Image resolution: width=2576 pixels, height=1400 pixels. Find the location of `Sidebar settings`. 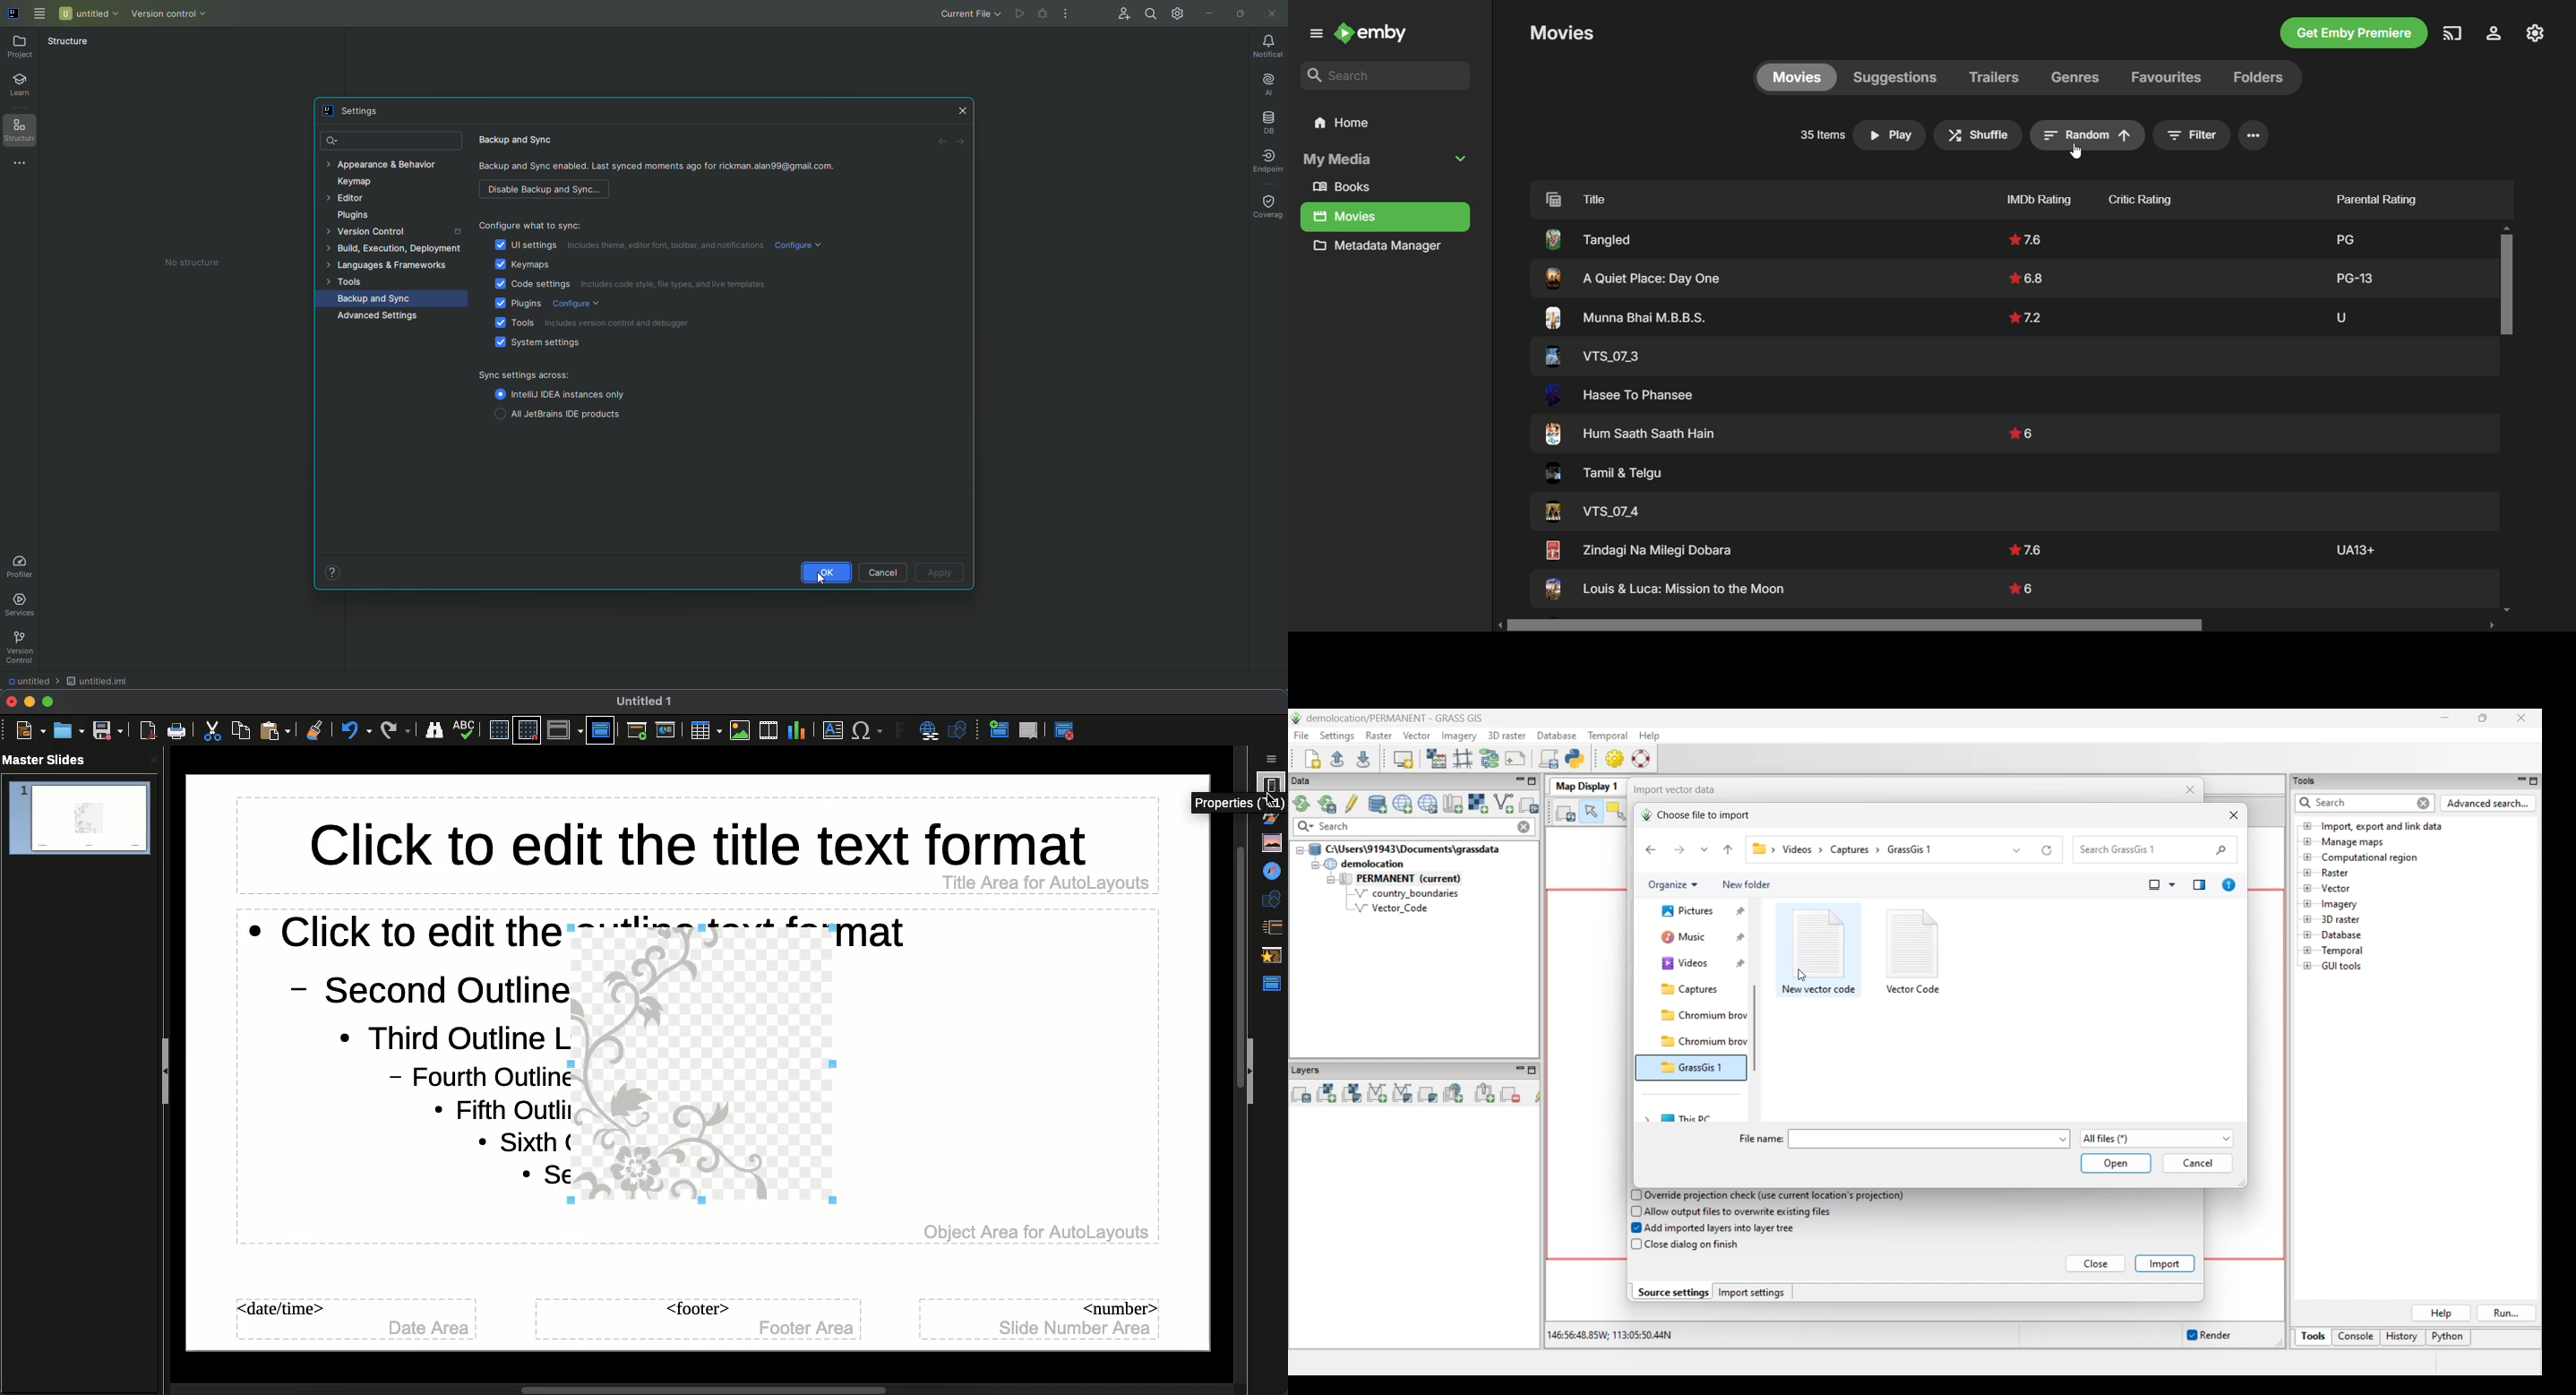

Sidebar settings is located at coordinates (1274, 759).